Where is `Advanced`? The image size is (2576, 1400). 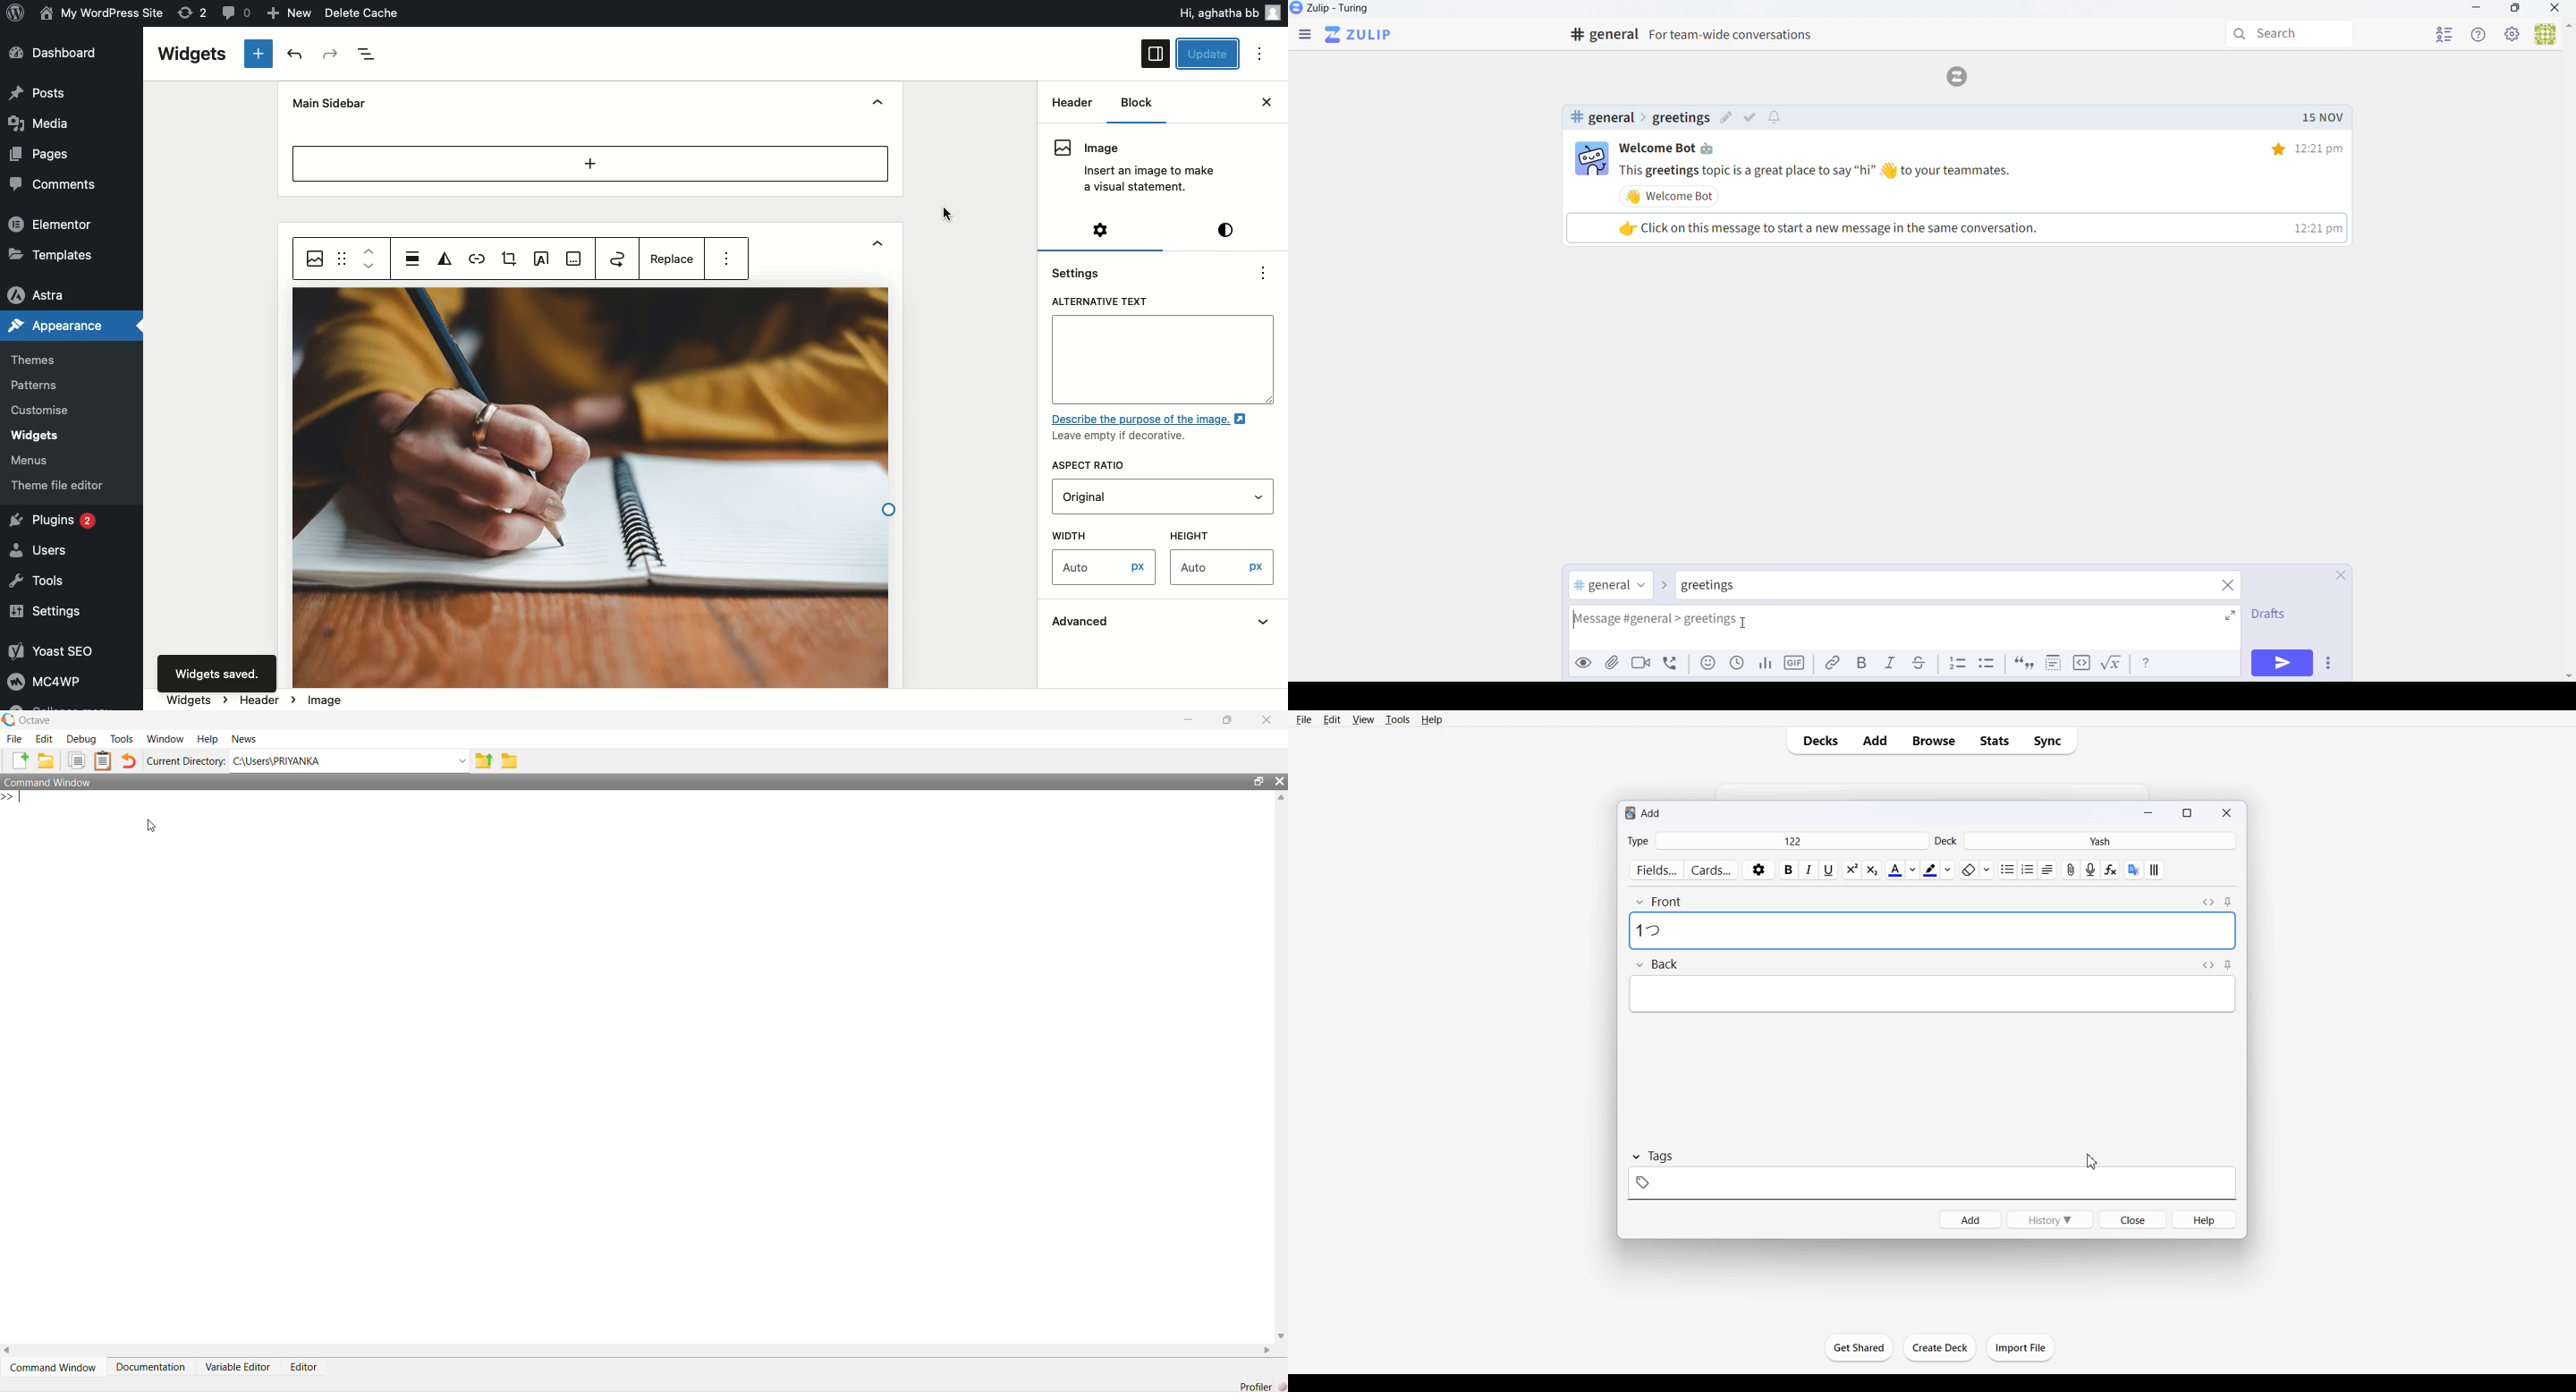 Advanced is located at coordinates (1165, 624).